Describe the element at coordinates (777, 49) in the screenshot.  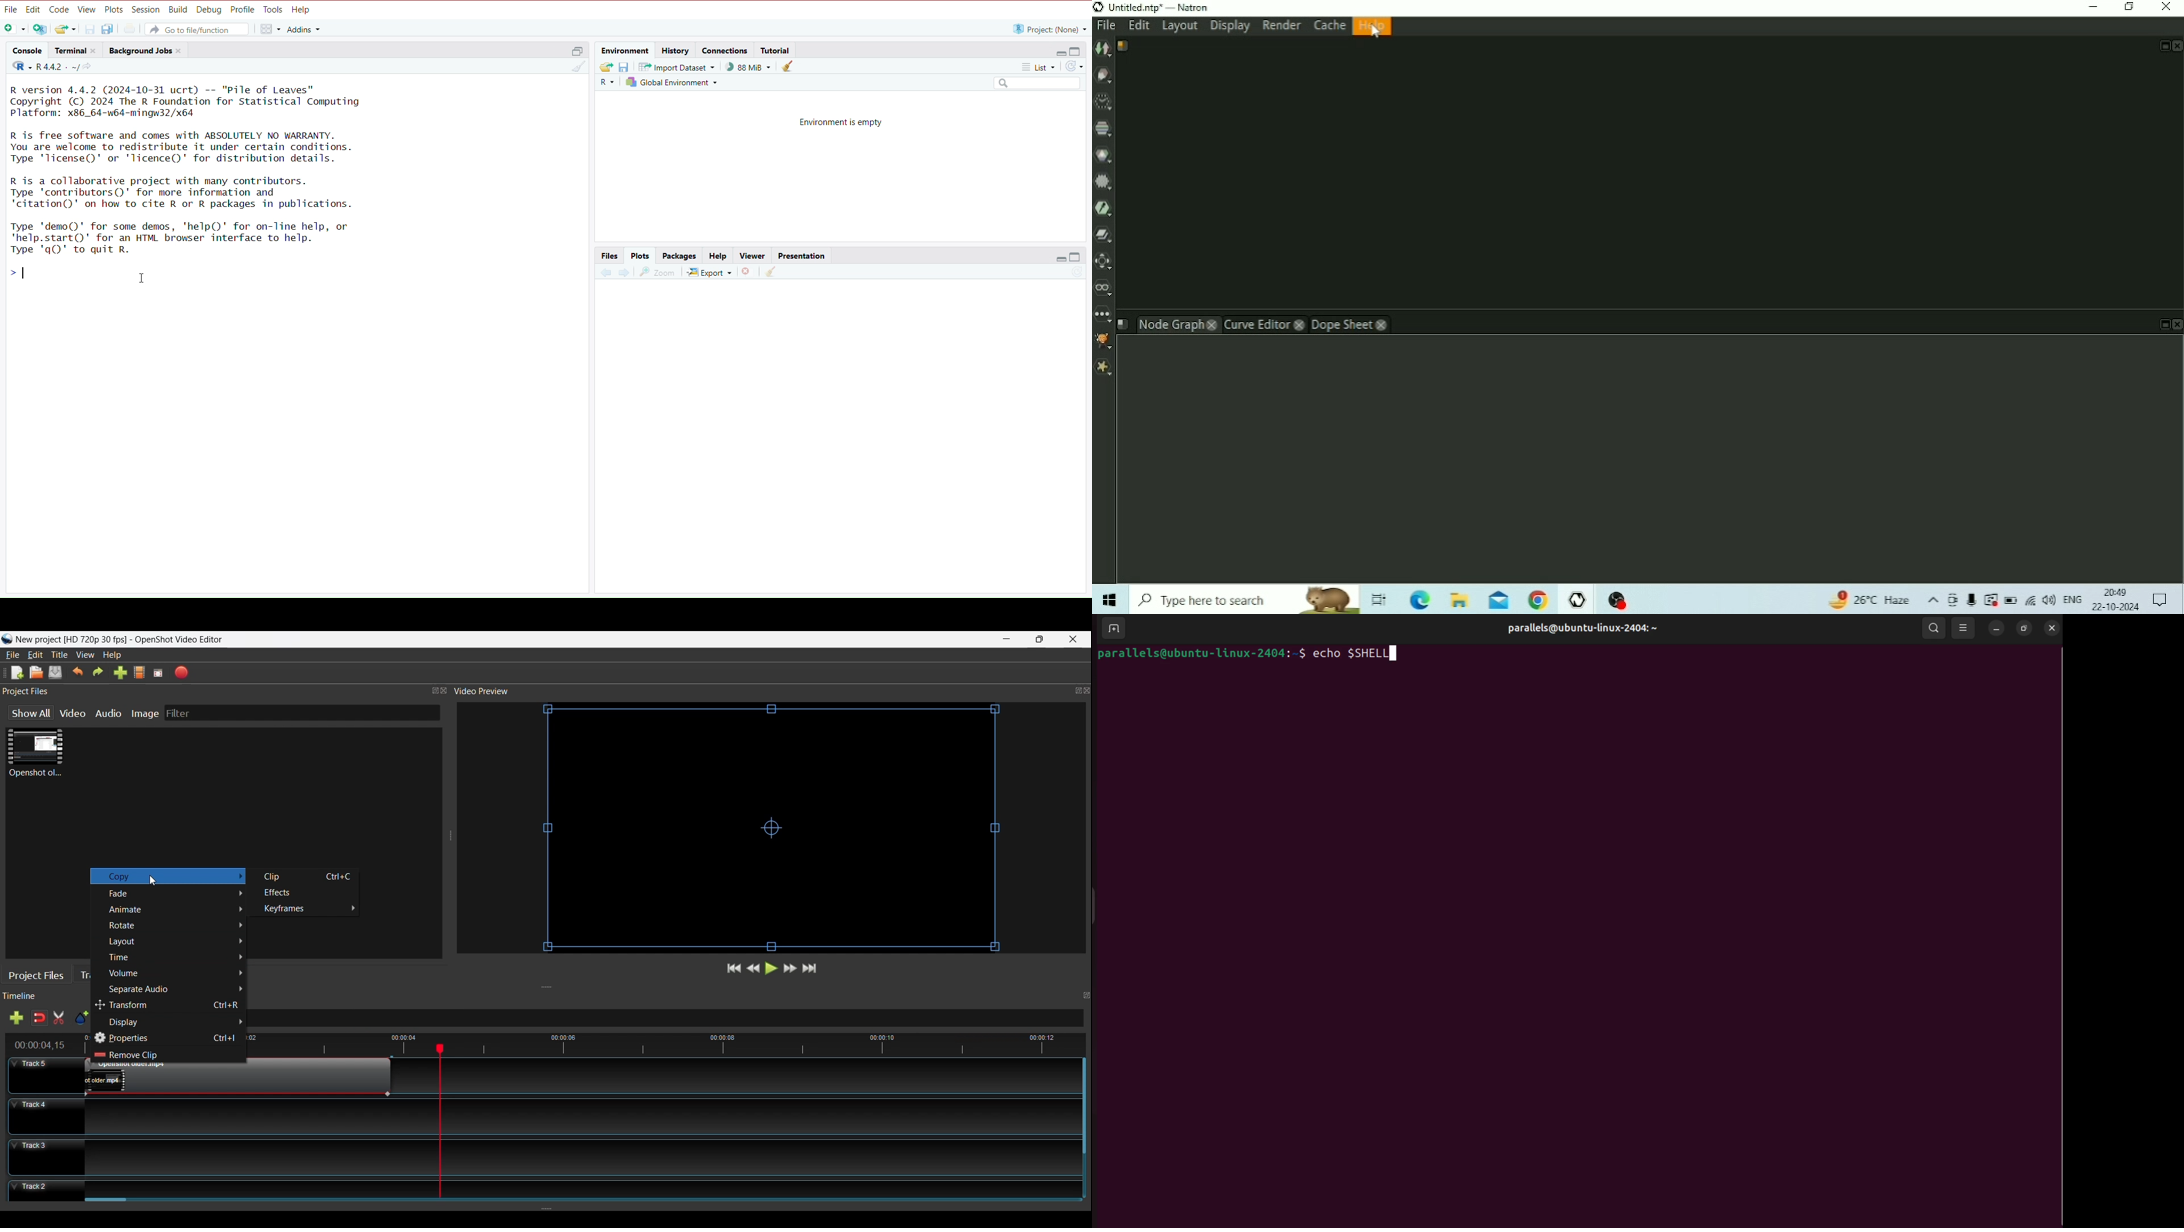
I see `Tutorial` at that location.